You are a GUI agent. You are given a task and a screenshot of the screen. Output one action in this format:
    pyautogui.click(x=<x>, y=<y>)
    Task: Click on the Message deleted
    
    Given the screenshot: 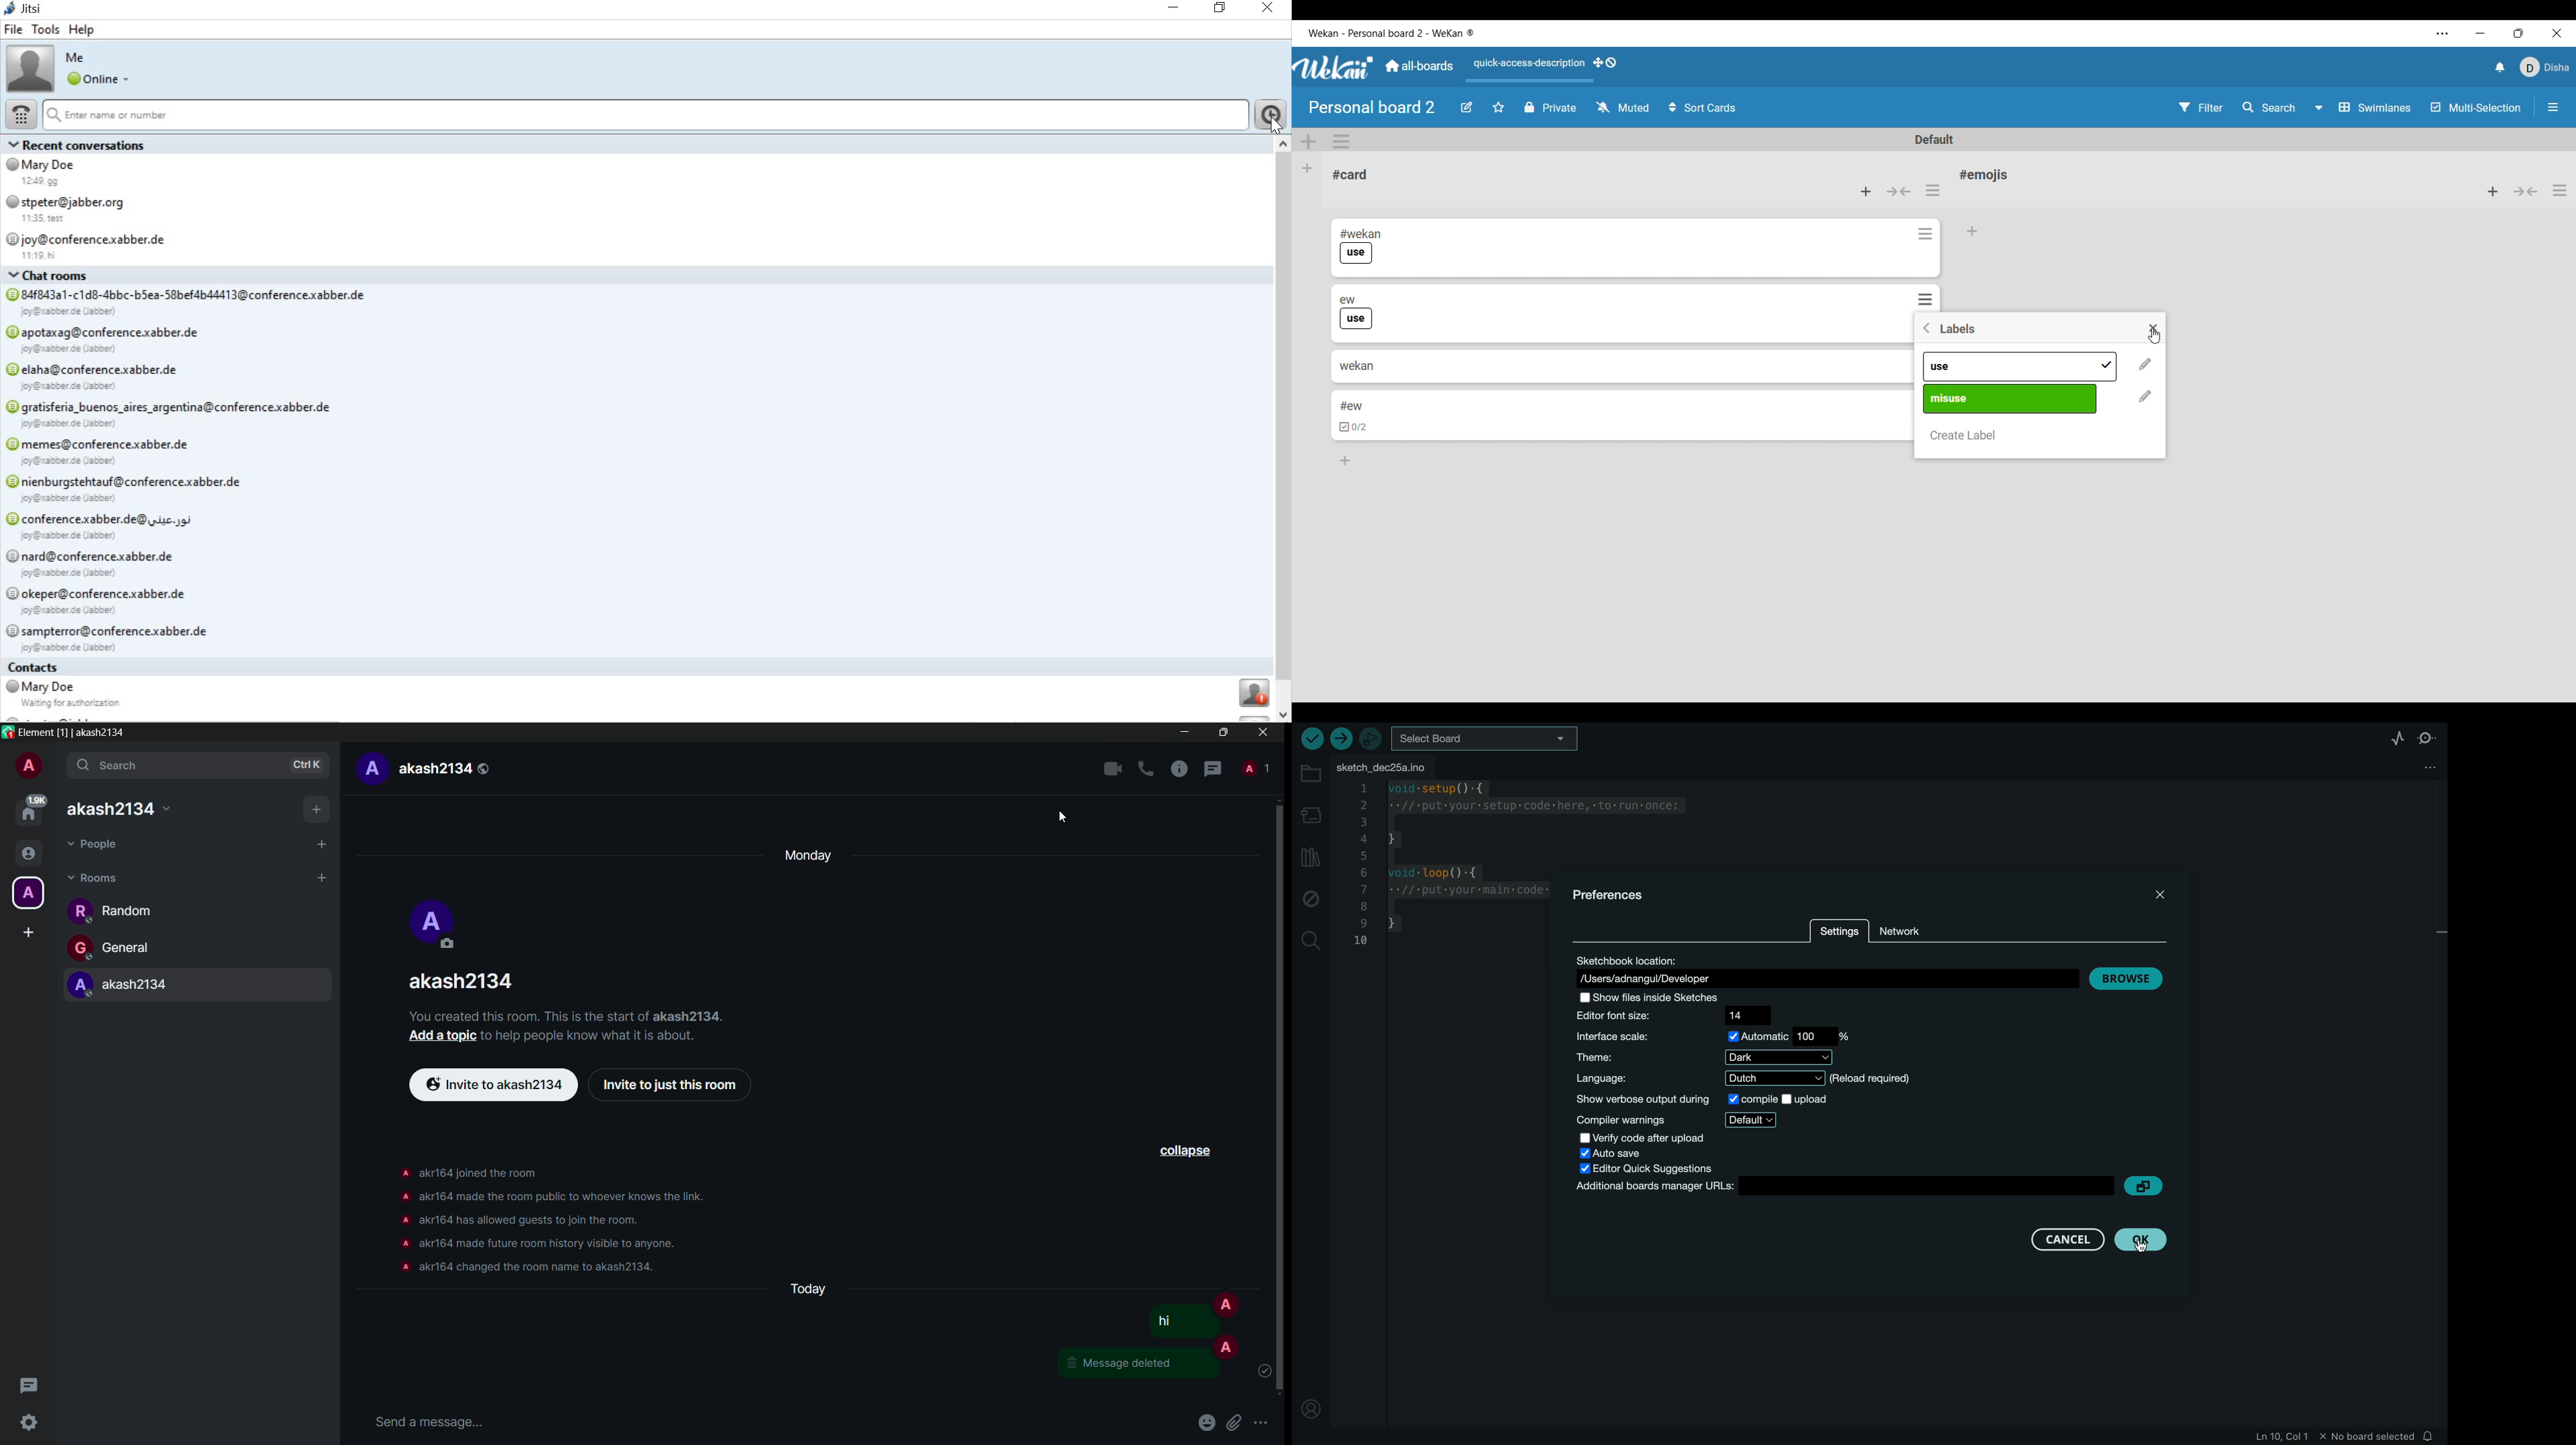 What is the action you would take?
    pyautogui.click(x=1129, y=1365)
    